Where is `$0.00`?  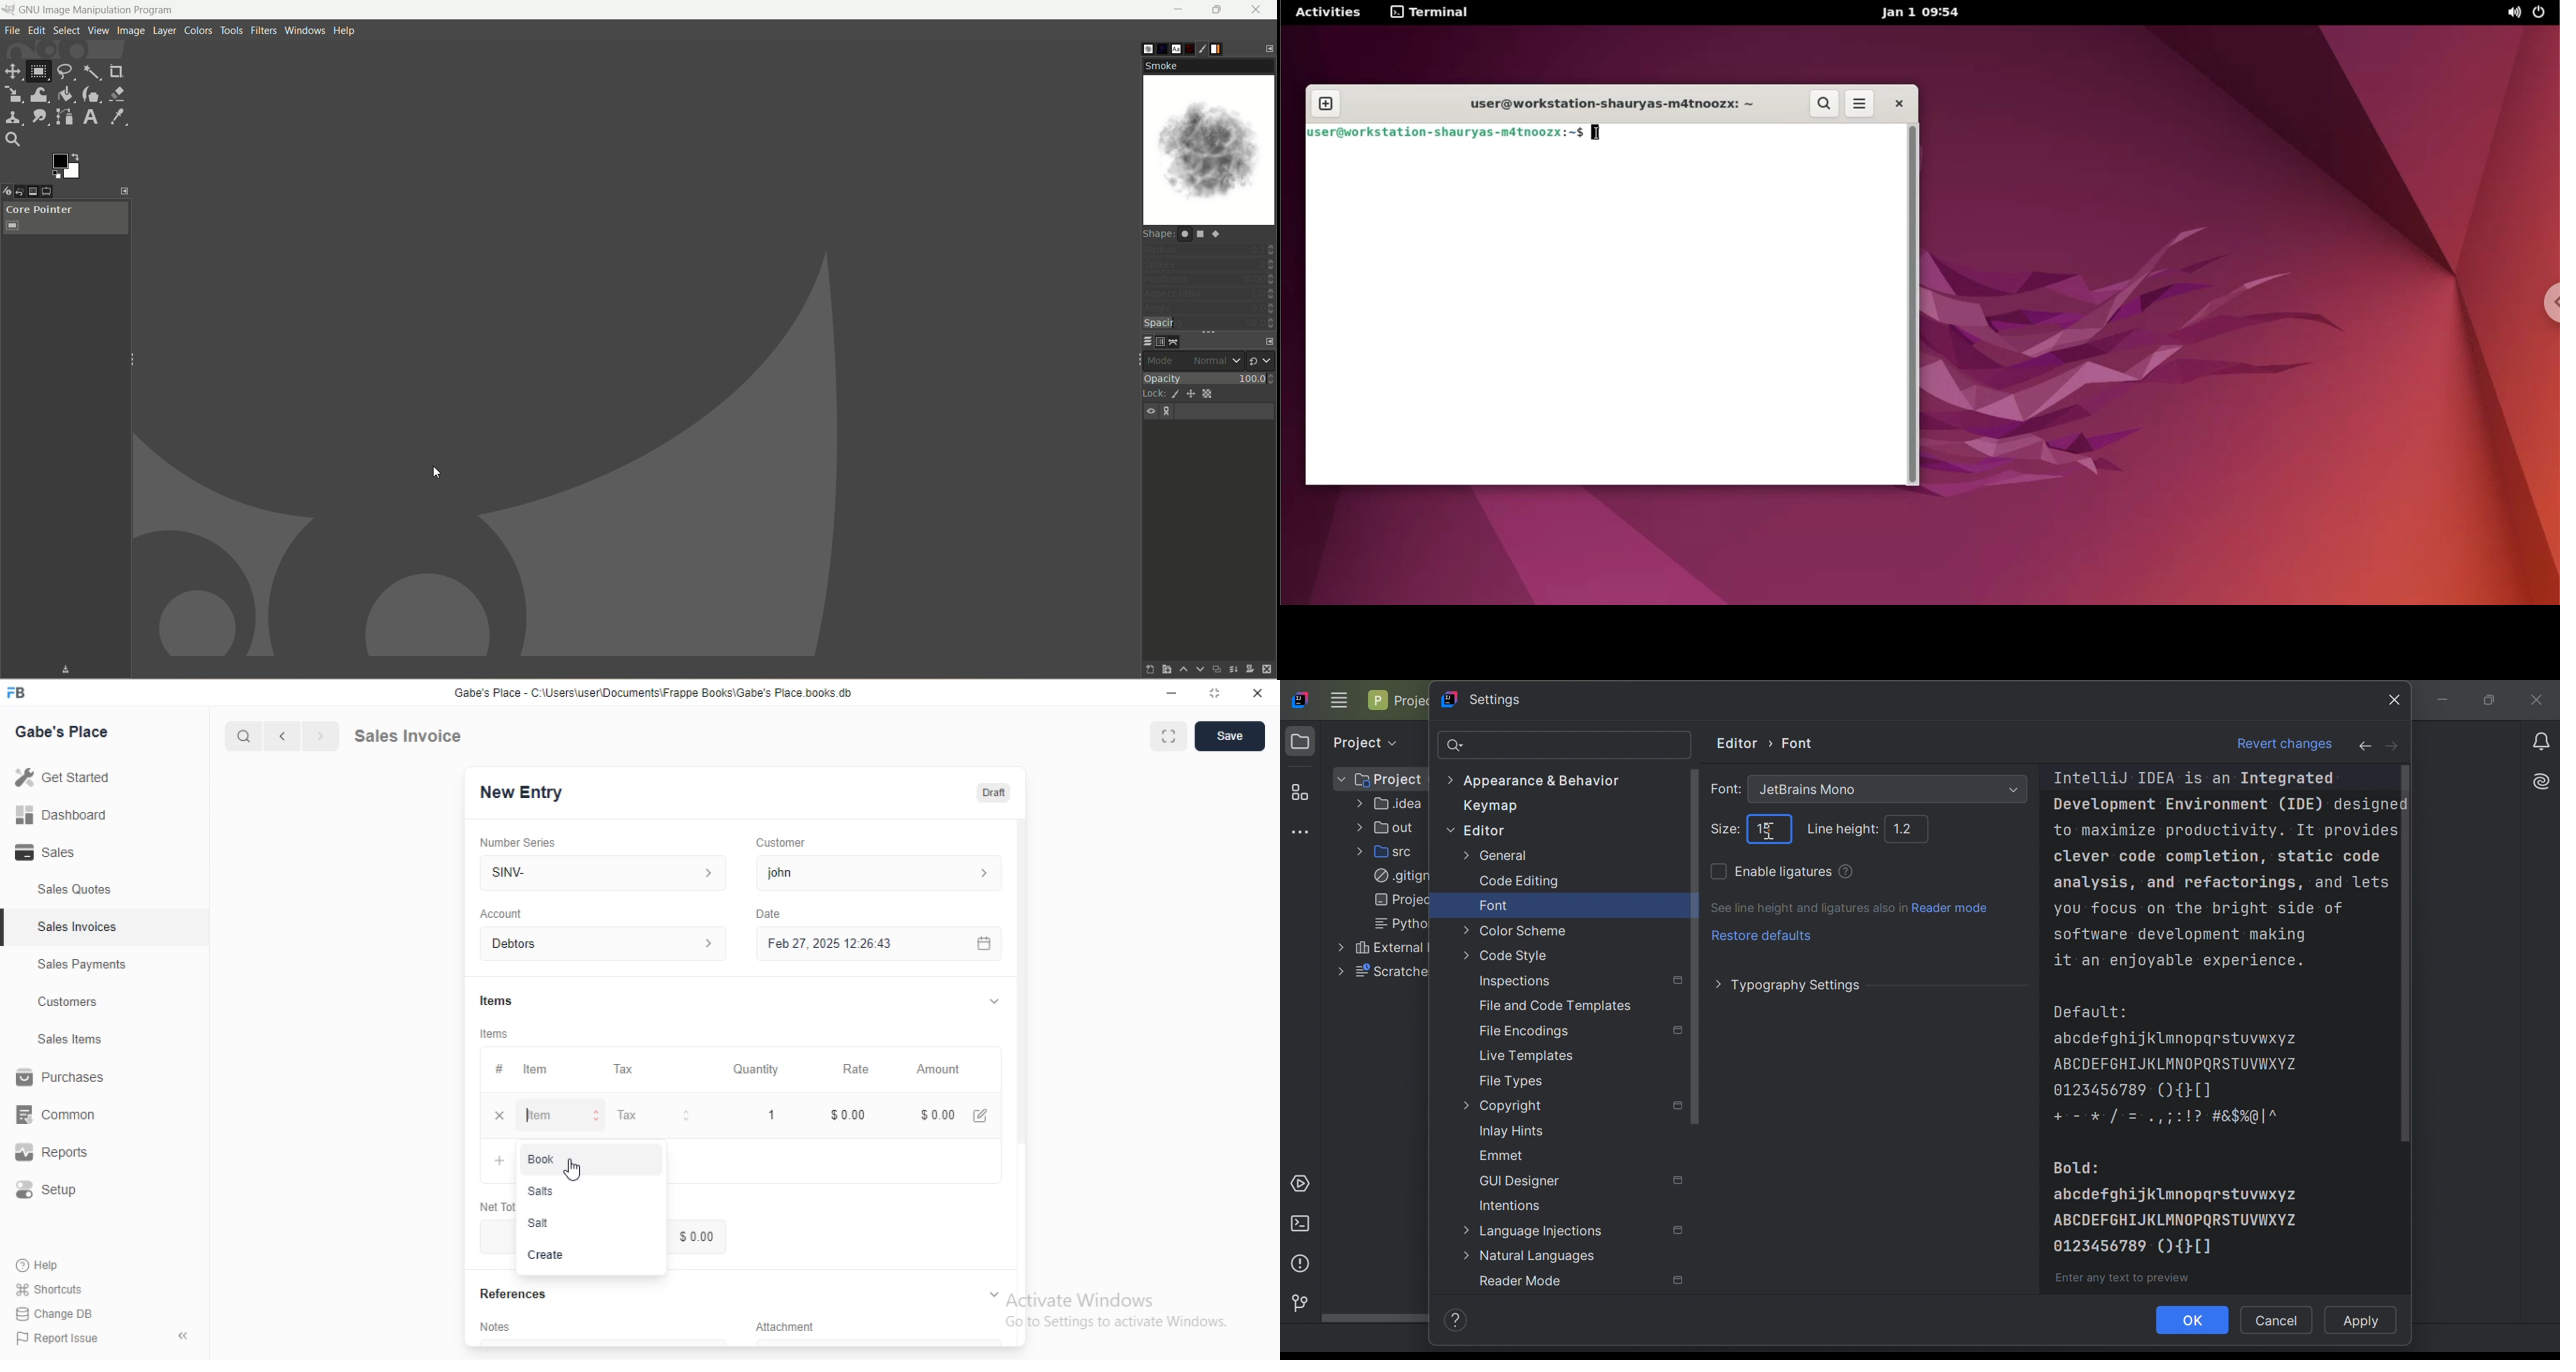
$0.00 is located at coordinates (849, 1114).